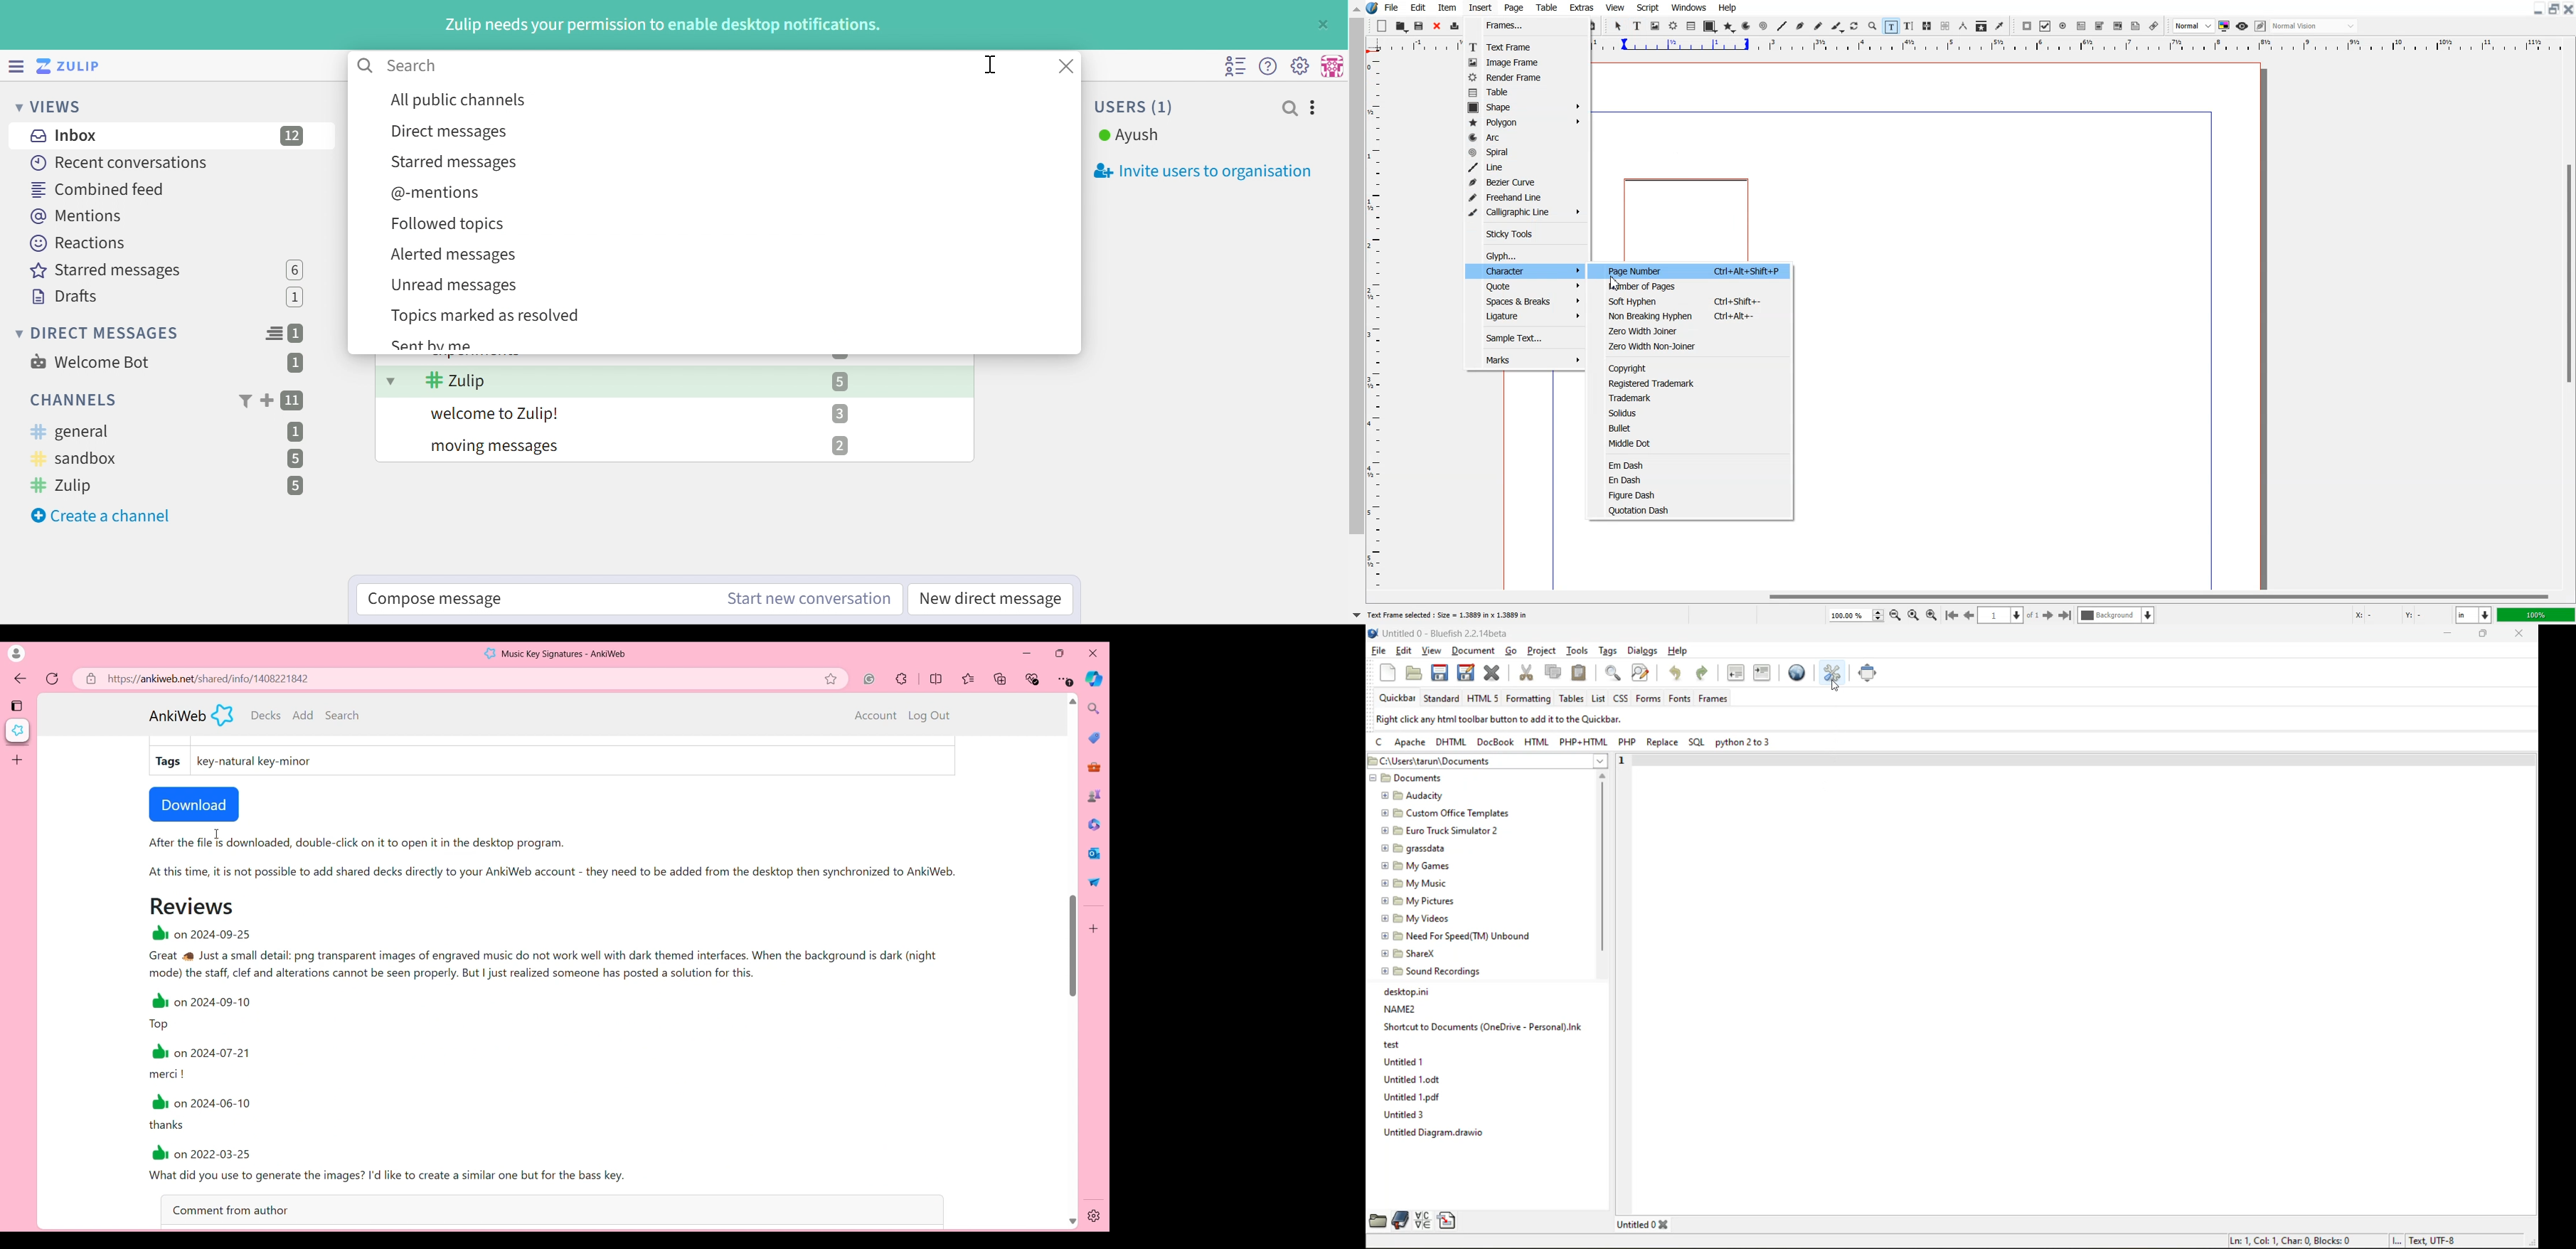  I want to click on Tags, so click(169, 762).